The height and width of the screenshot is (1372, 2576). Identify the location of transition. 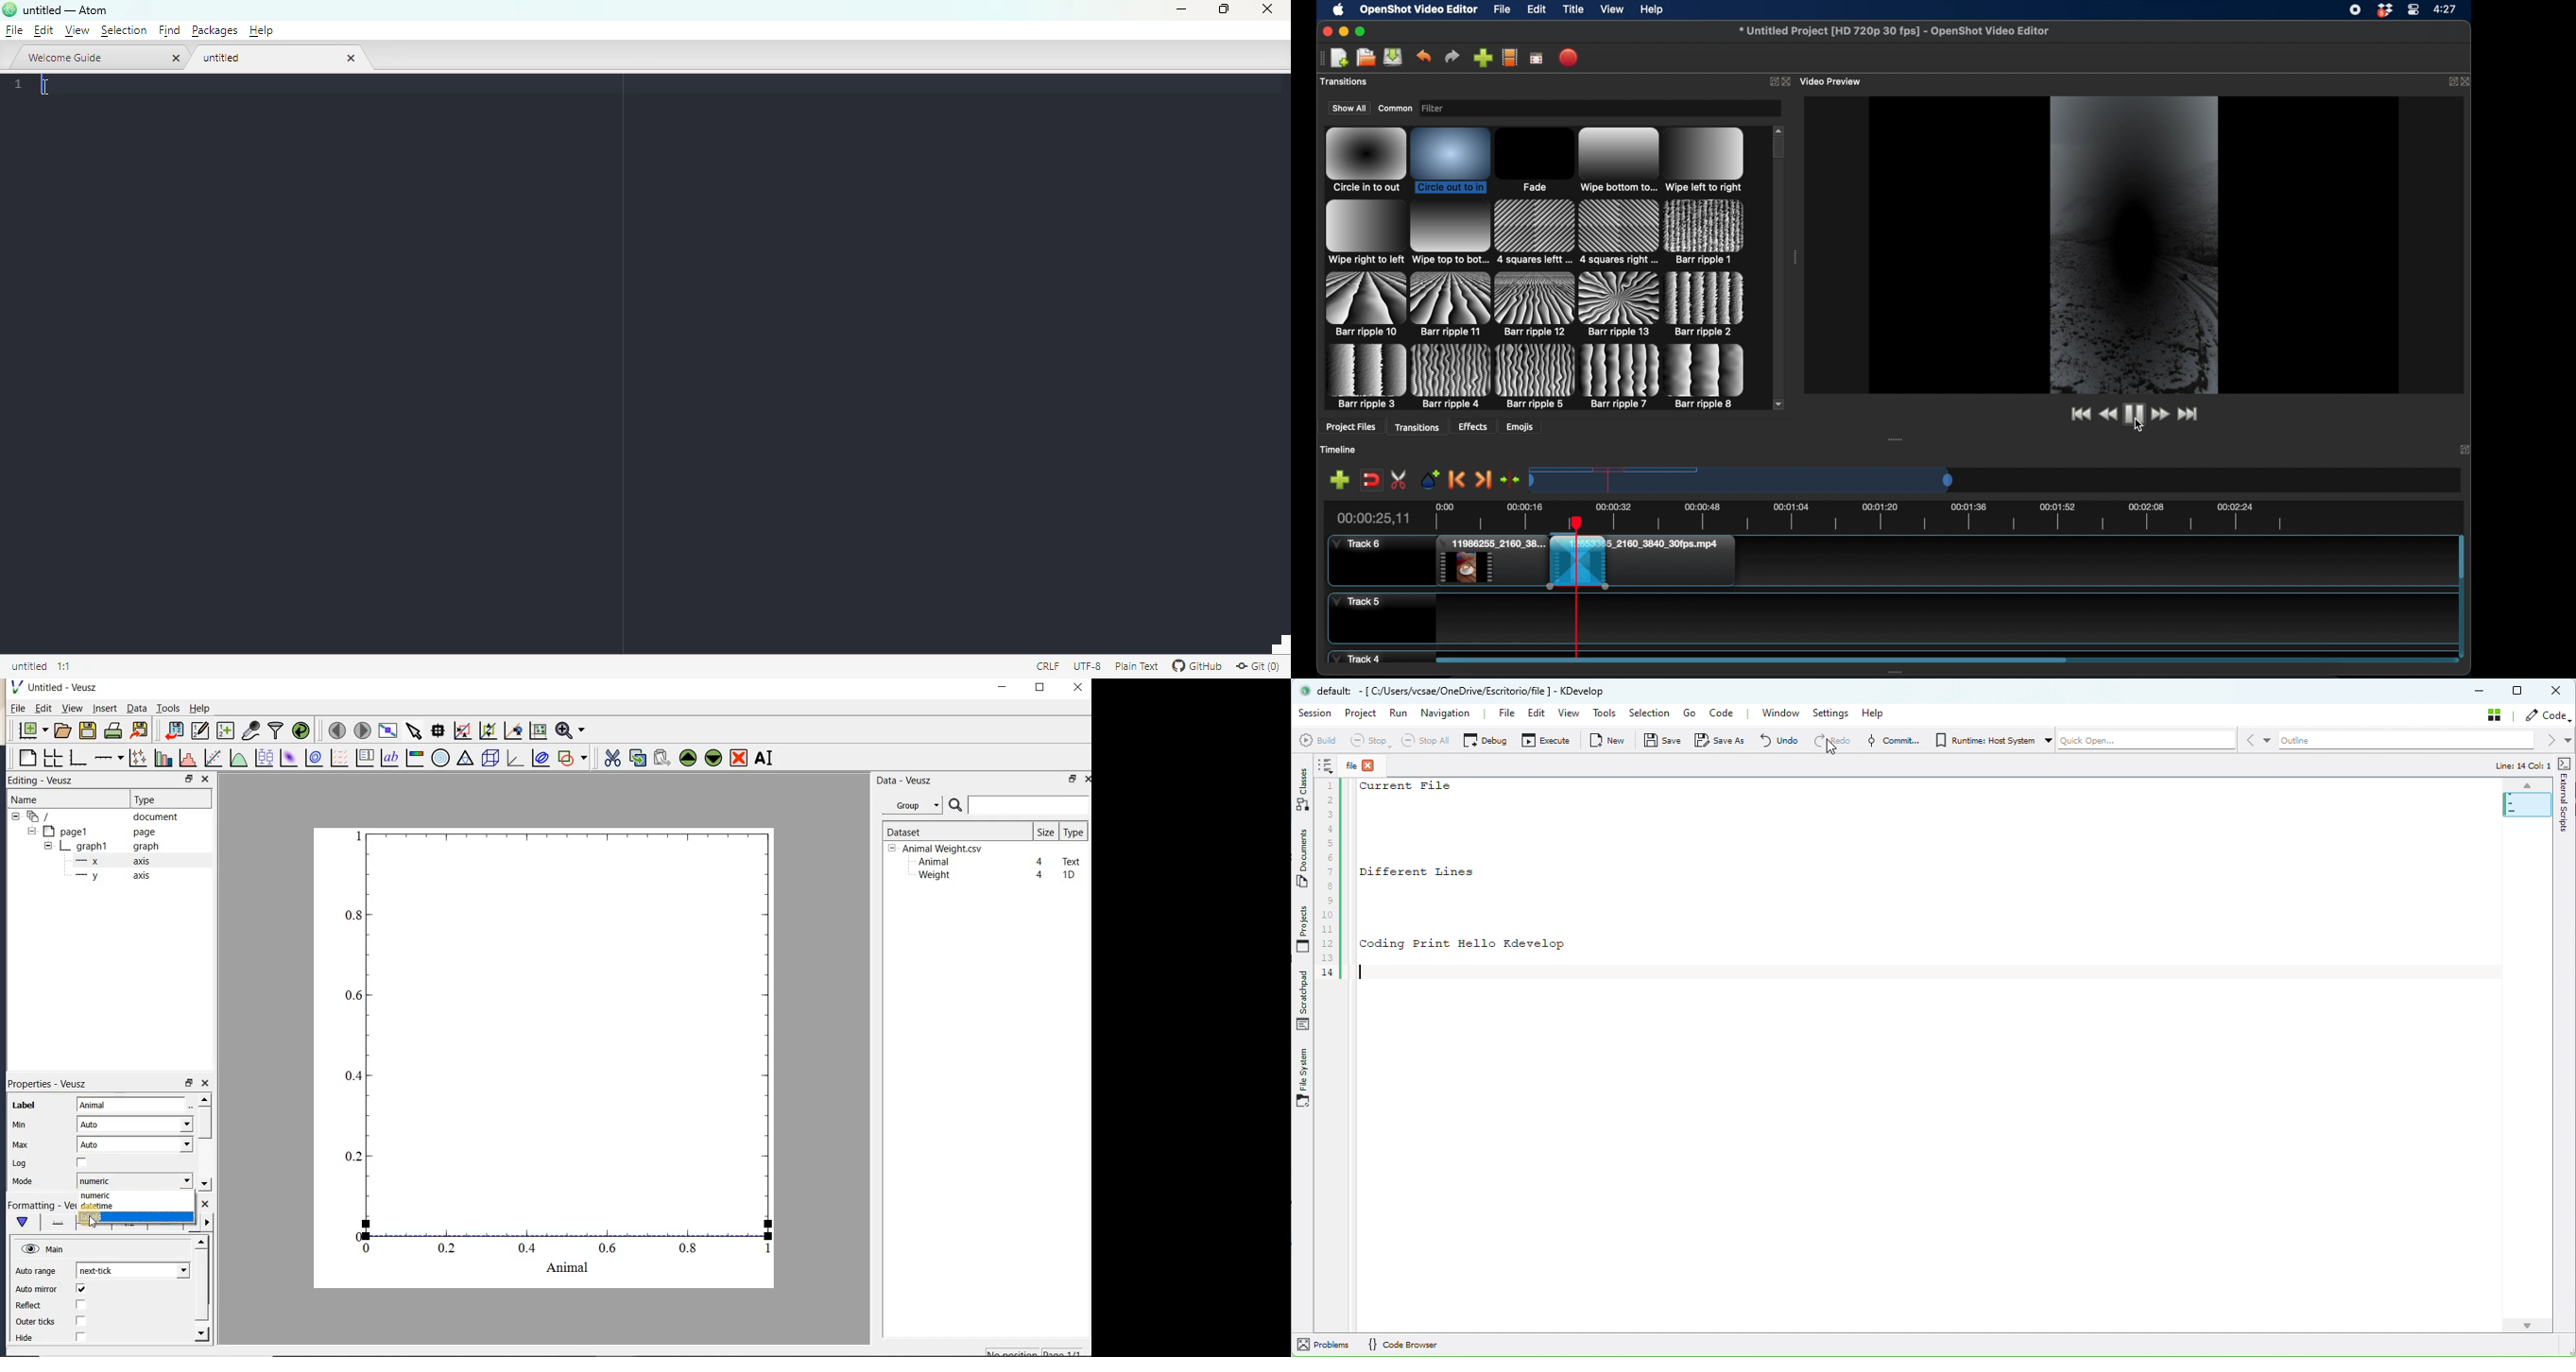
(1366, 376).